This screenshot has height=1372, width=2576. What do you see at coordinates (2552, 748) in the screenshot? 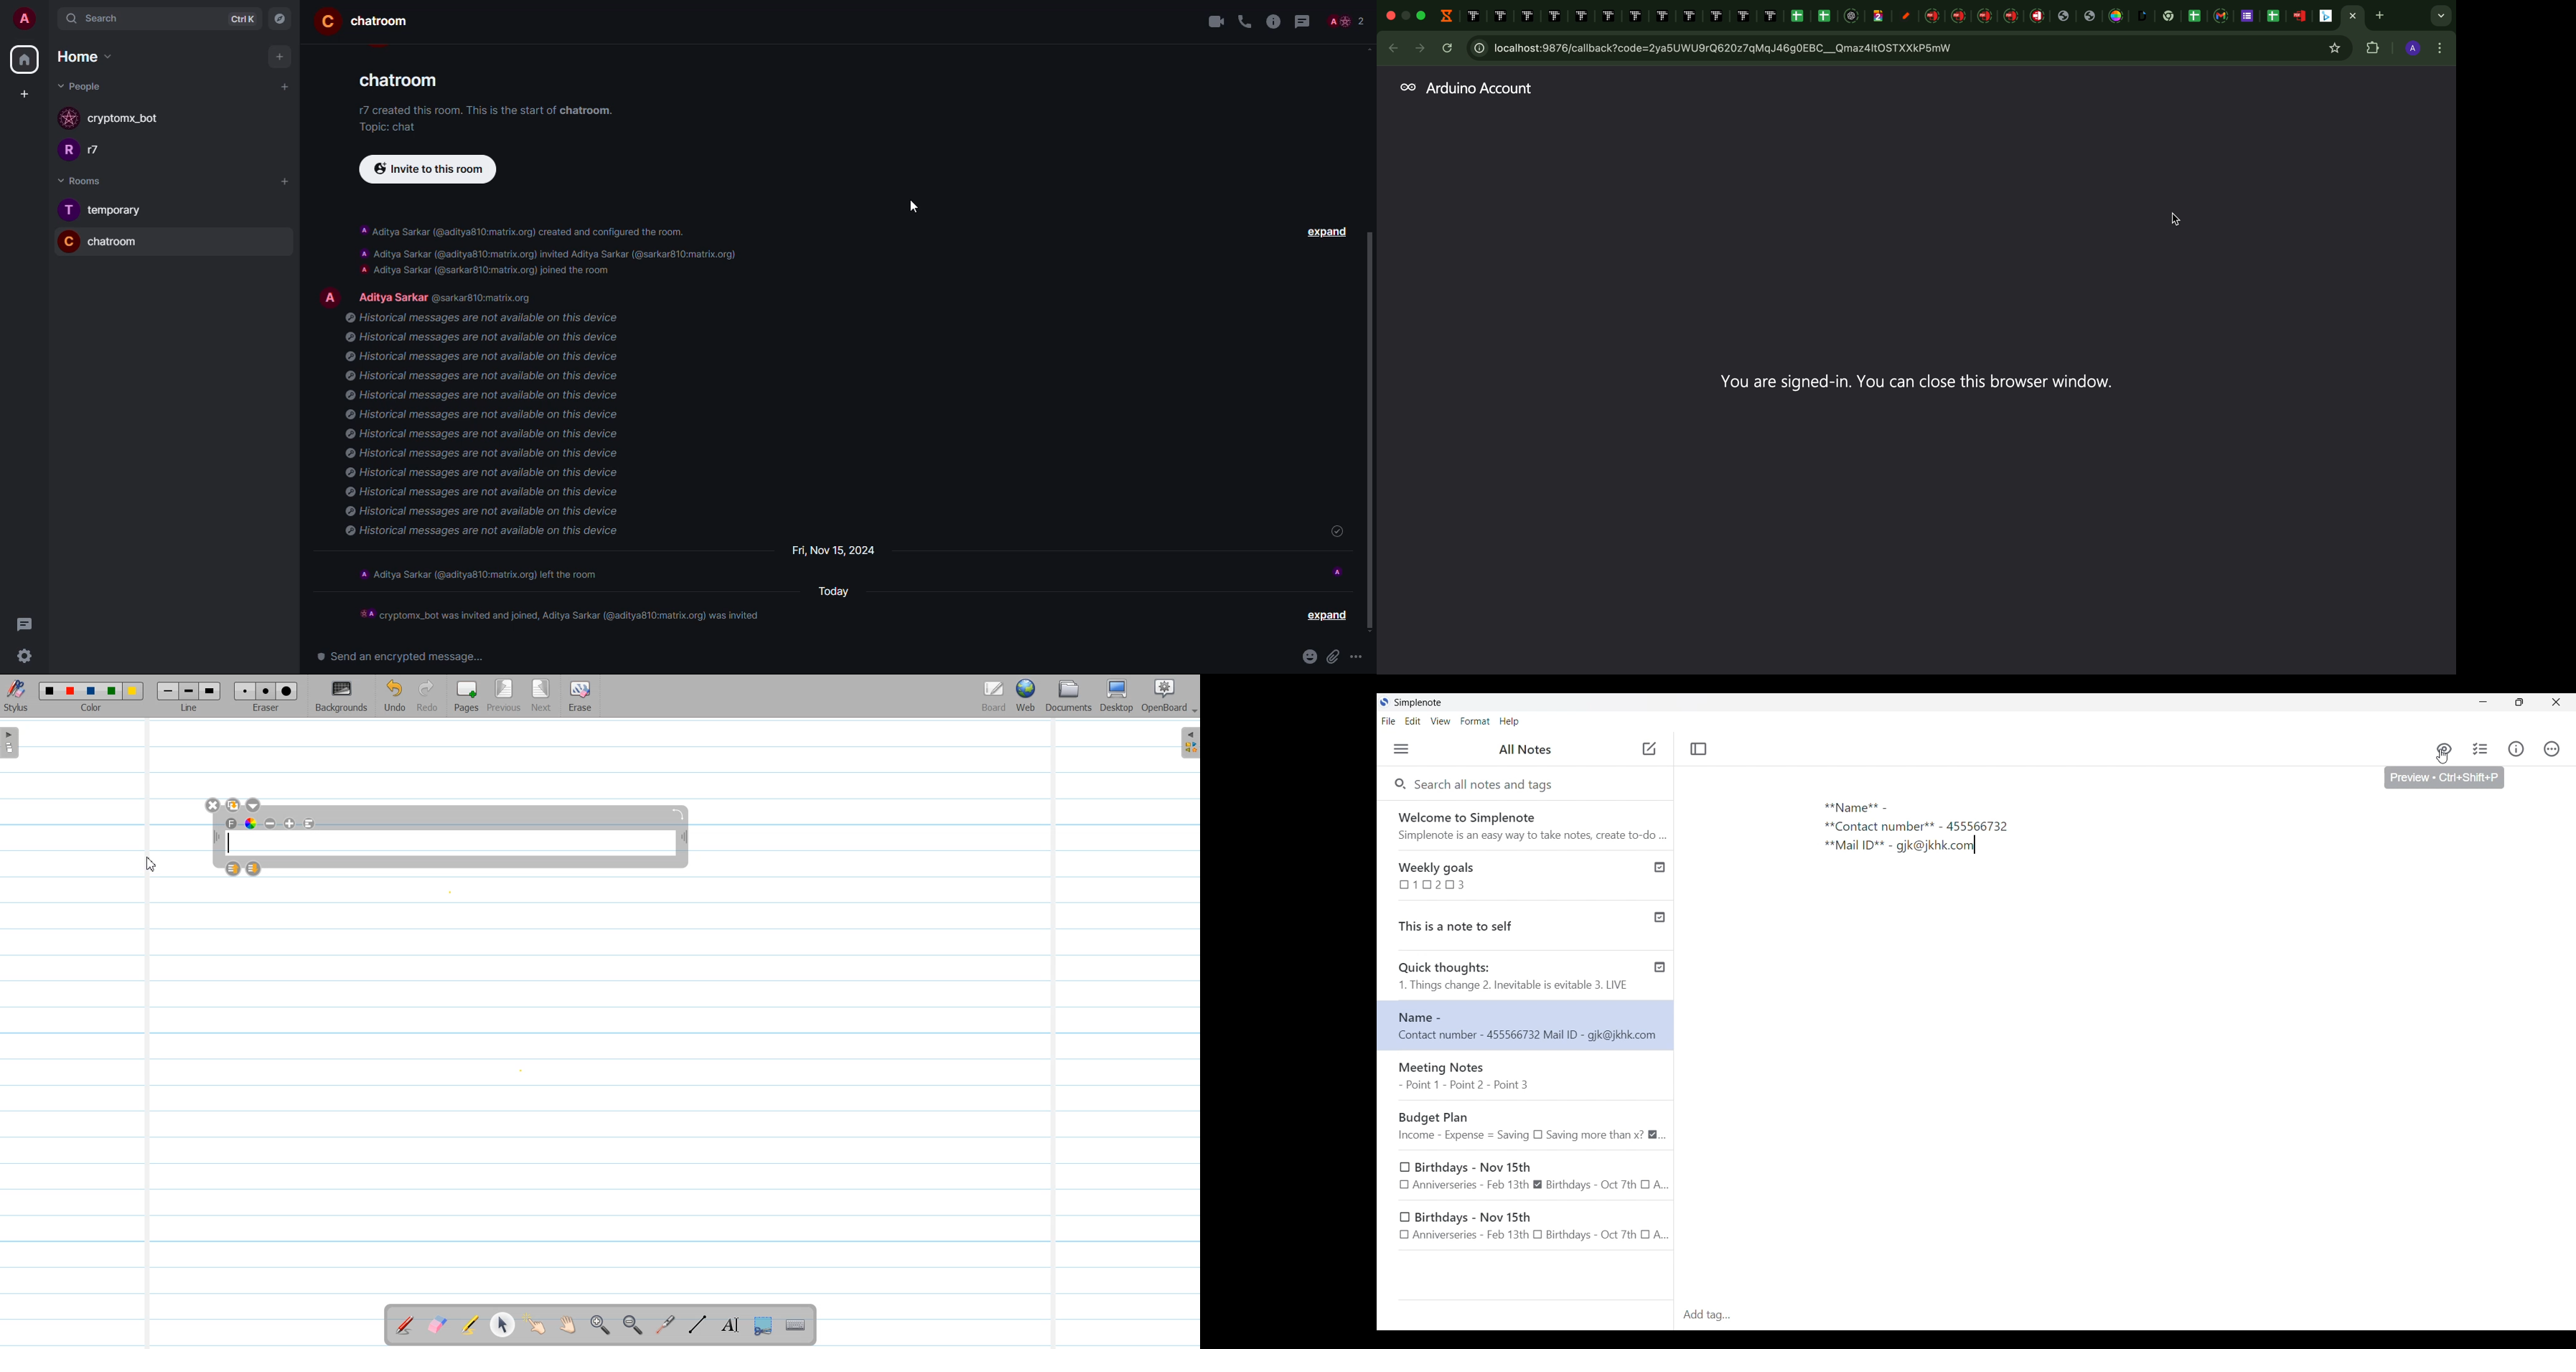
I see `Actions` at bounding box center [2552, 748].